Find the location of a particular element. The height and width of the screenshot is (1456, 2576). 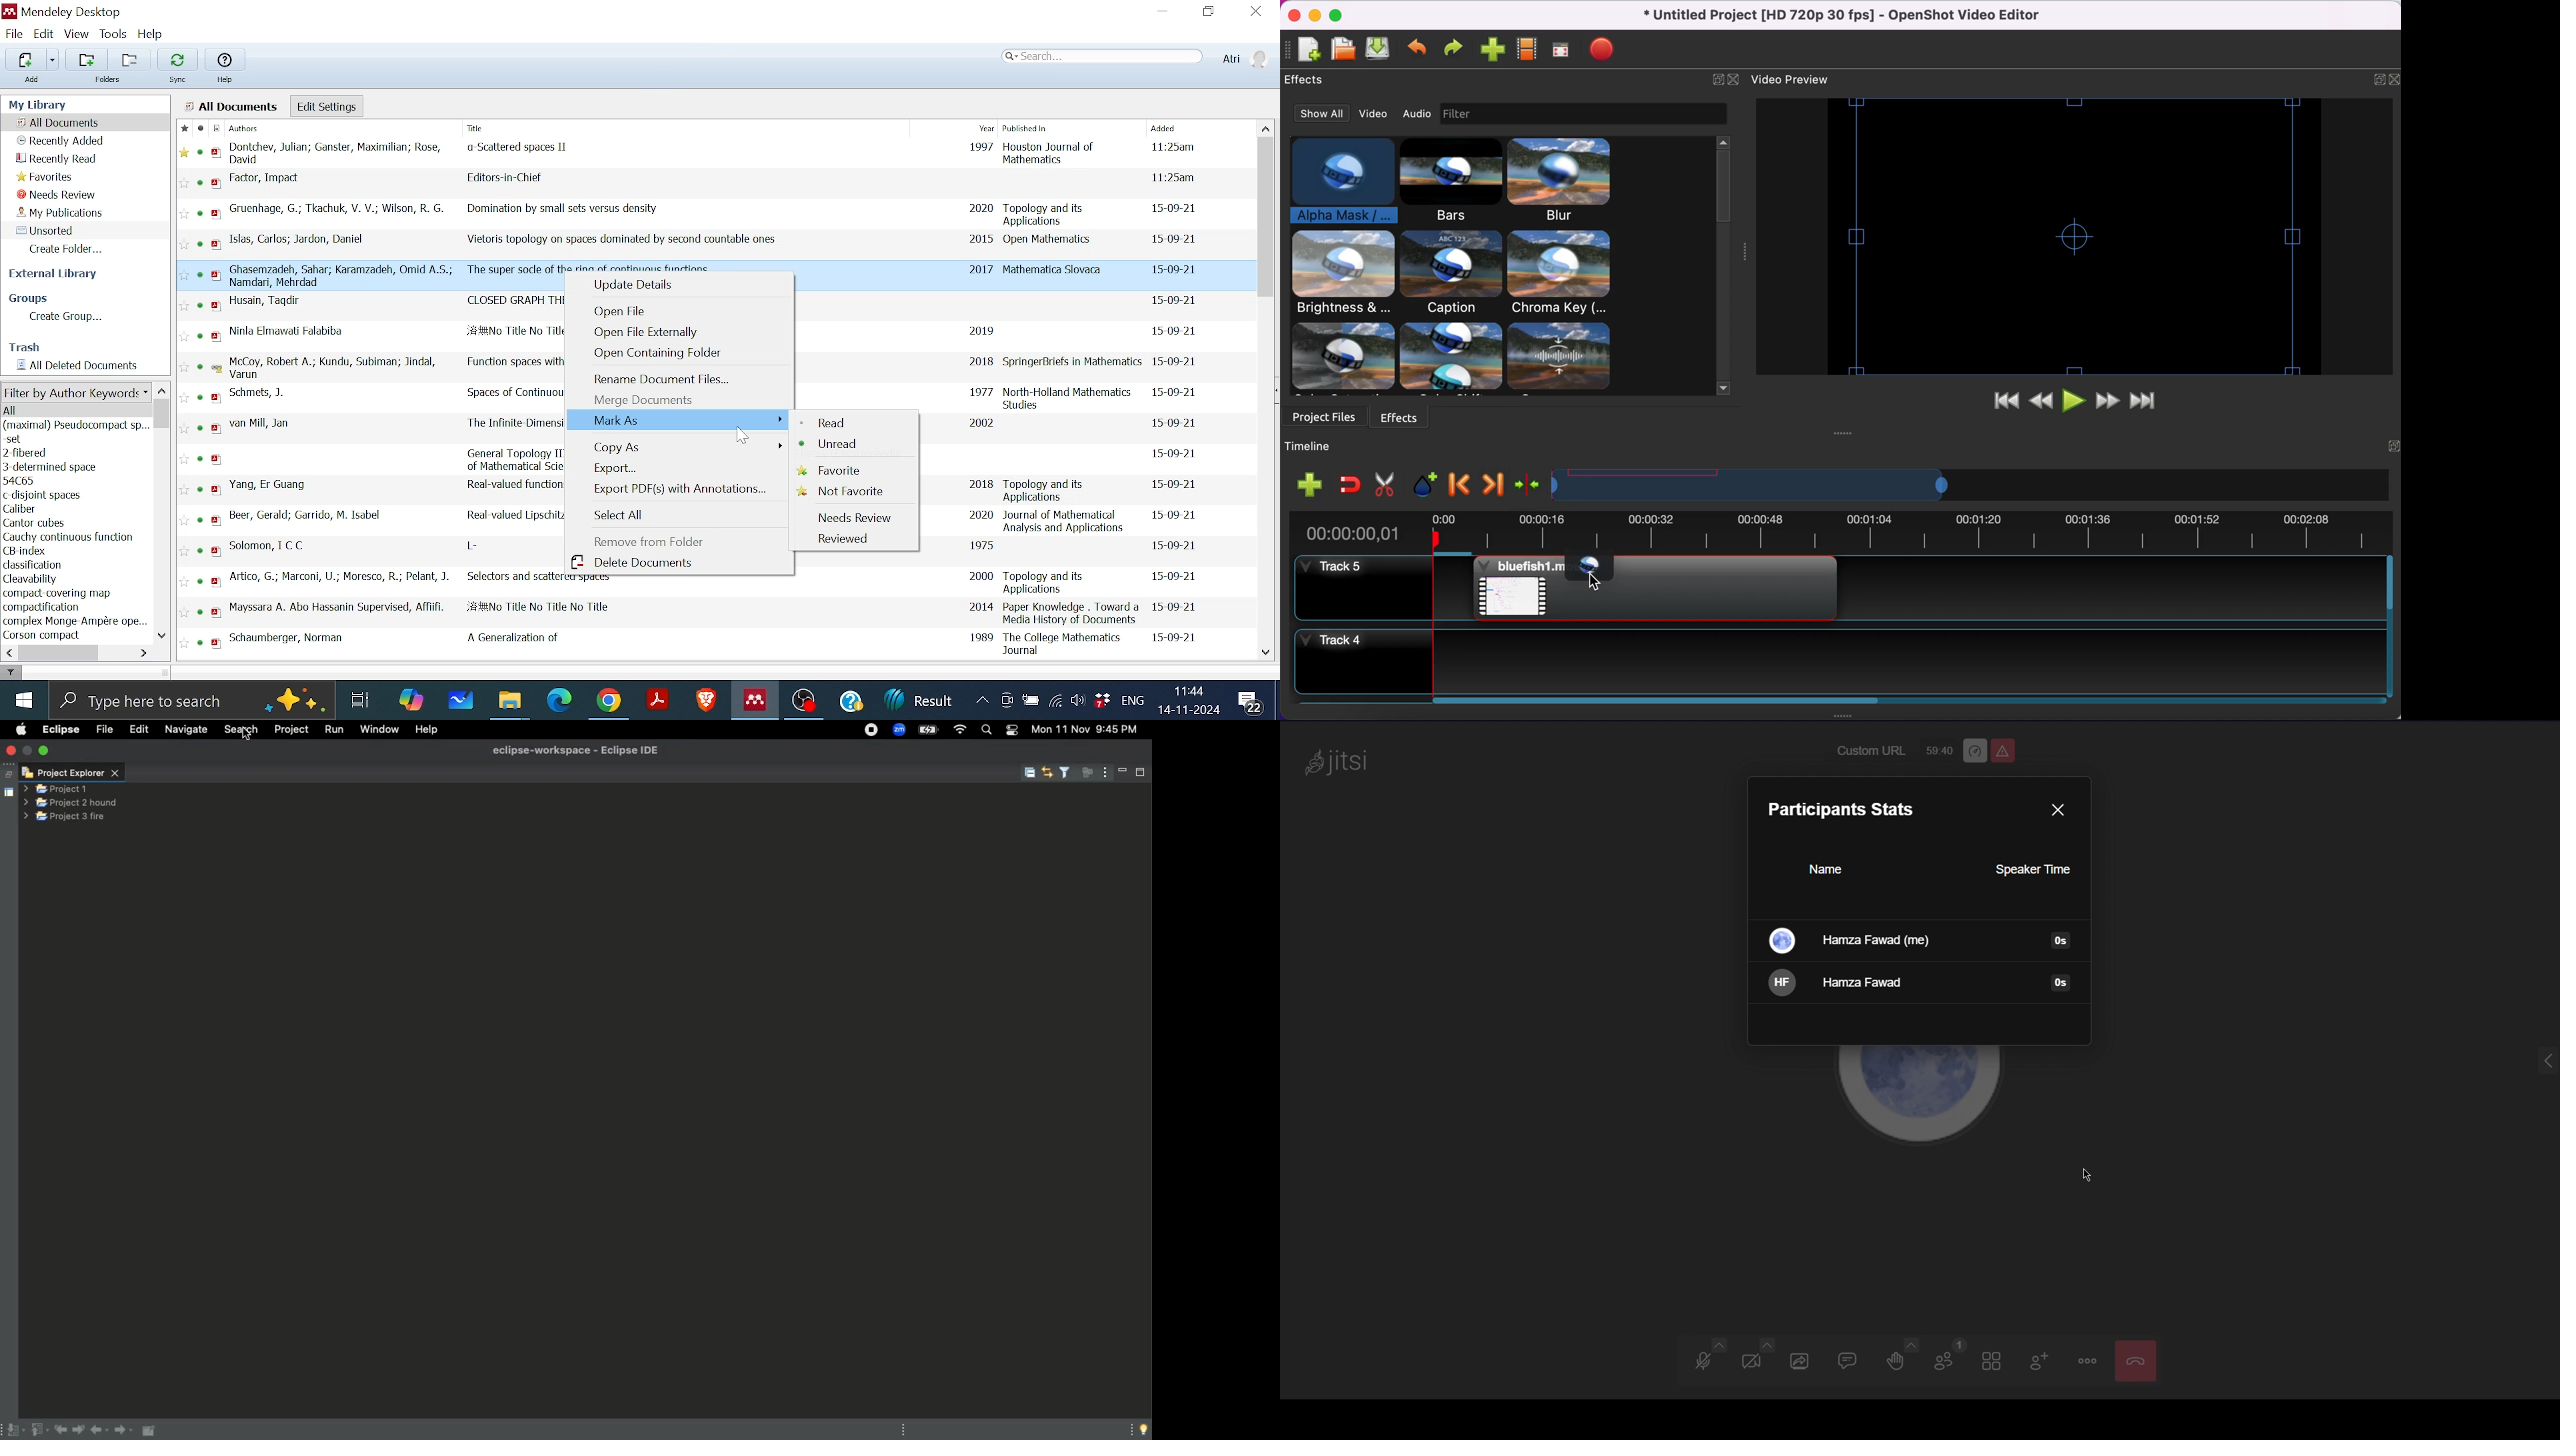

Dropbox is located at coordinates (1092, 698).